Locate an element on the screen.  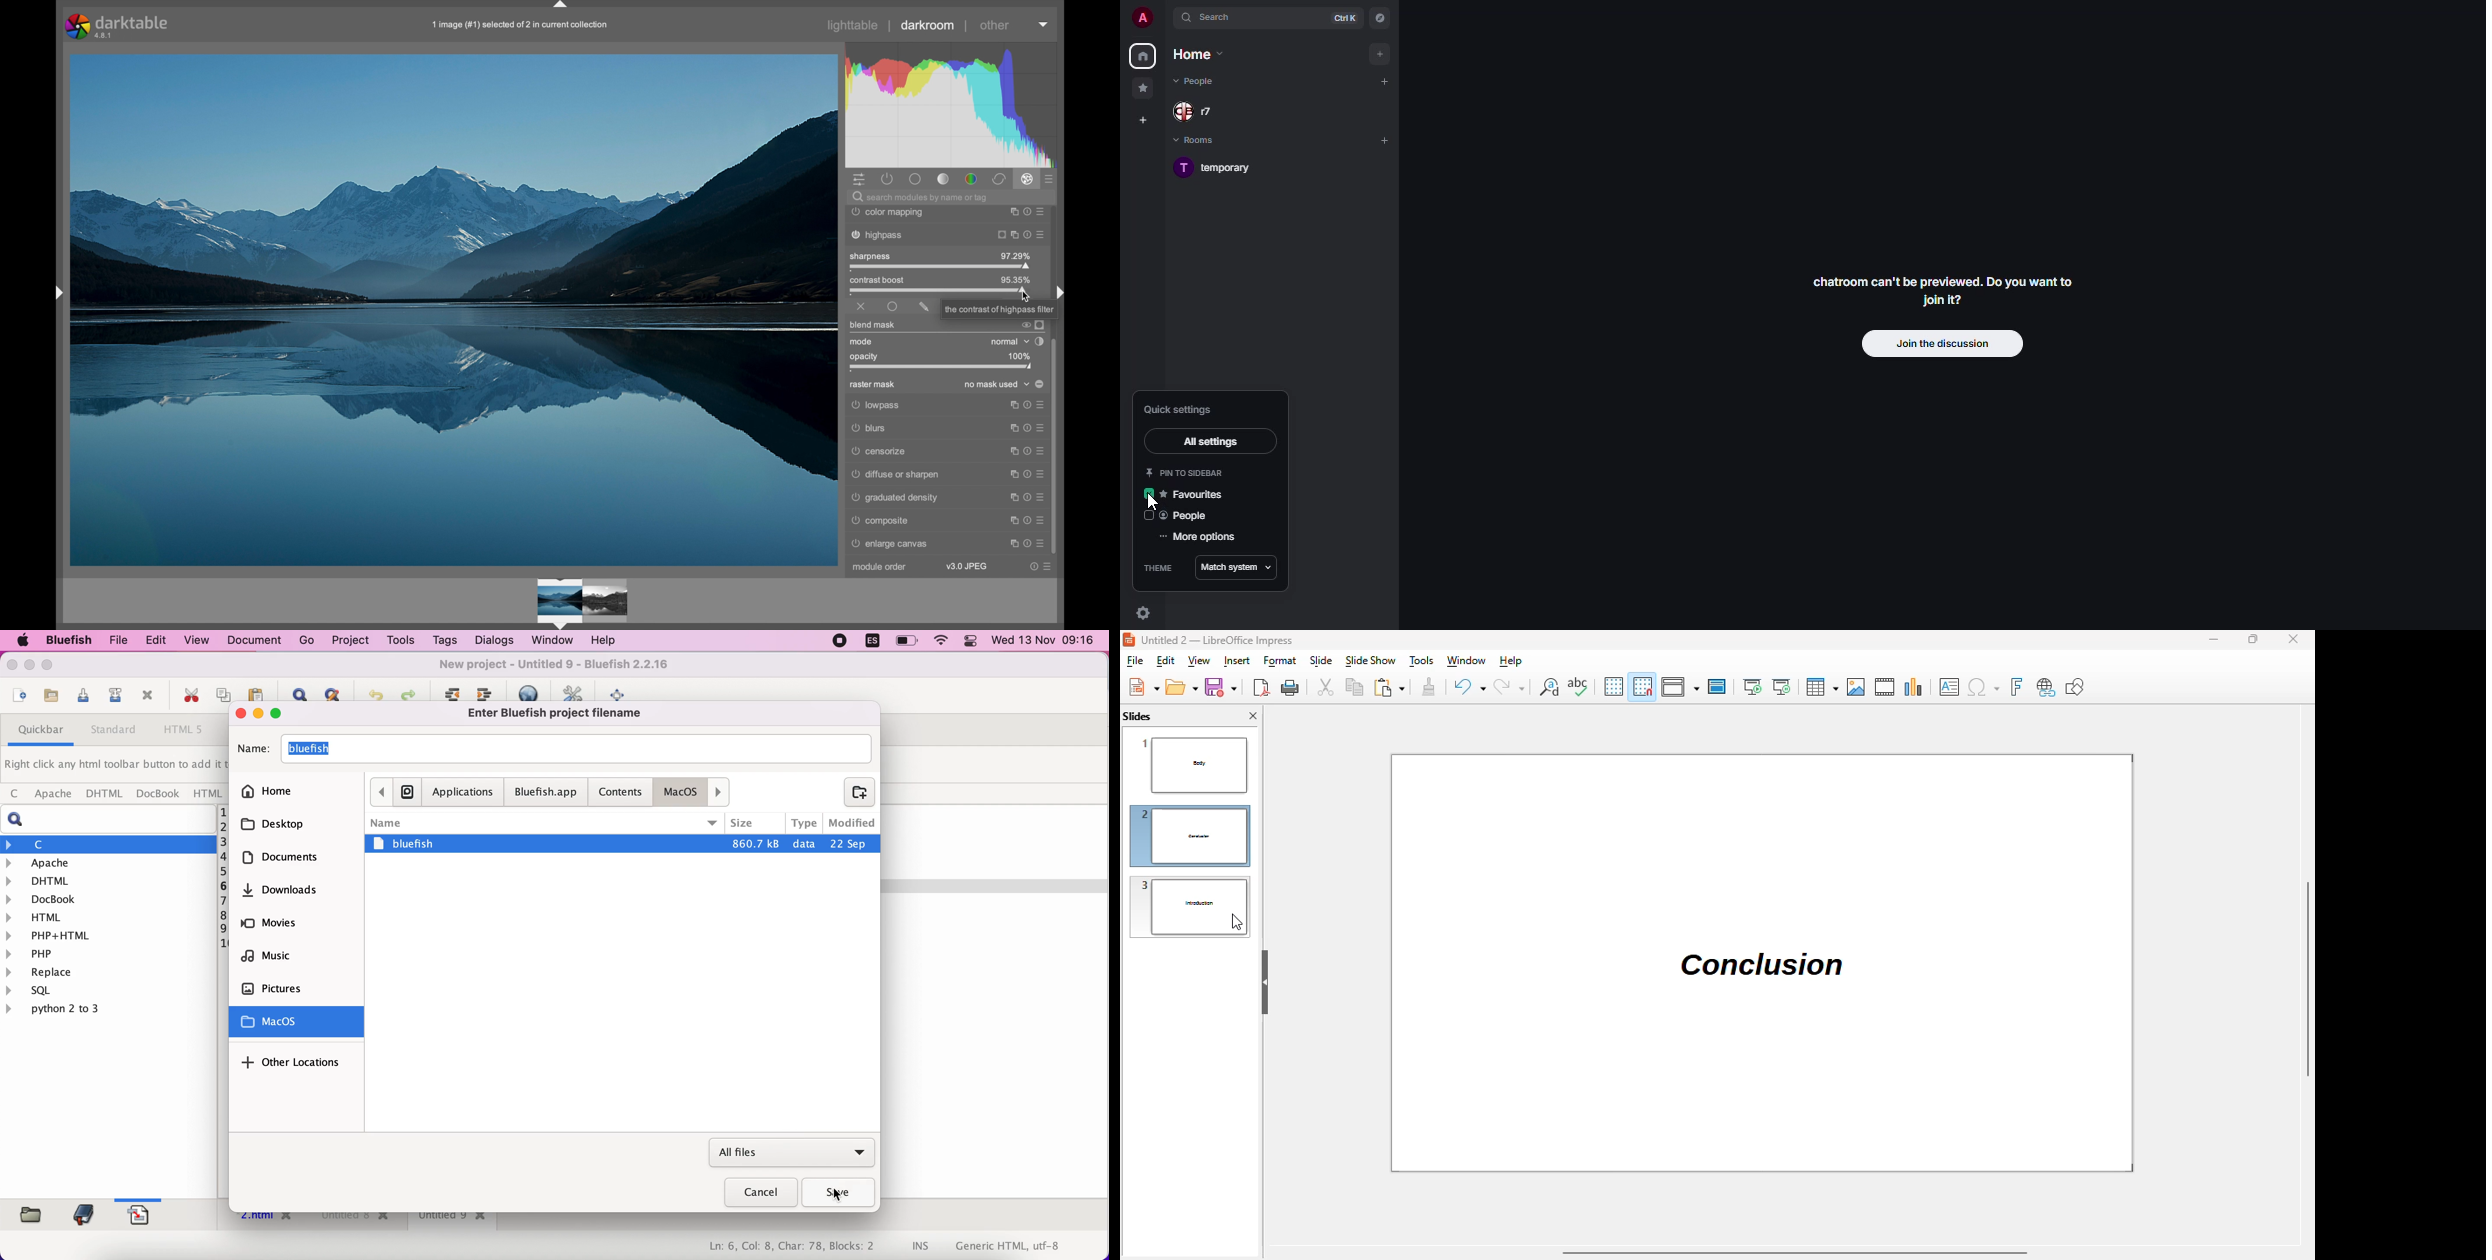
display views is located at coordinates (1680, 686).